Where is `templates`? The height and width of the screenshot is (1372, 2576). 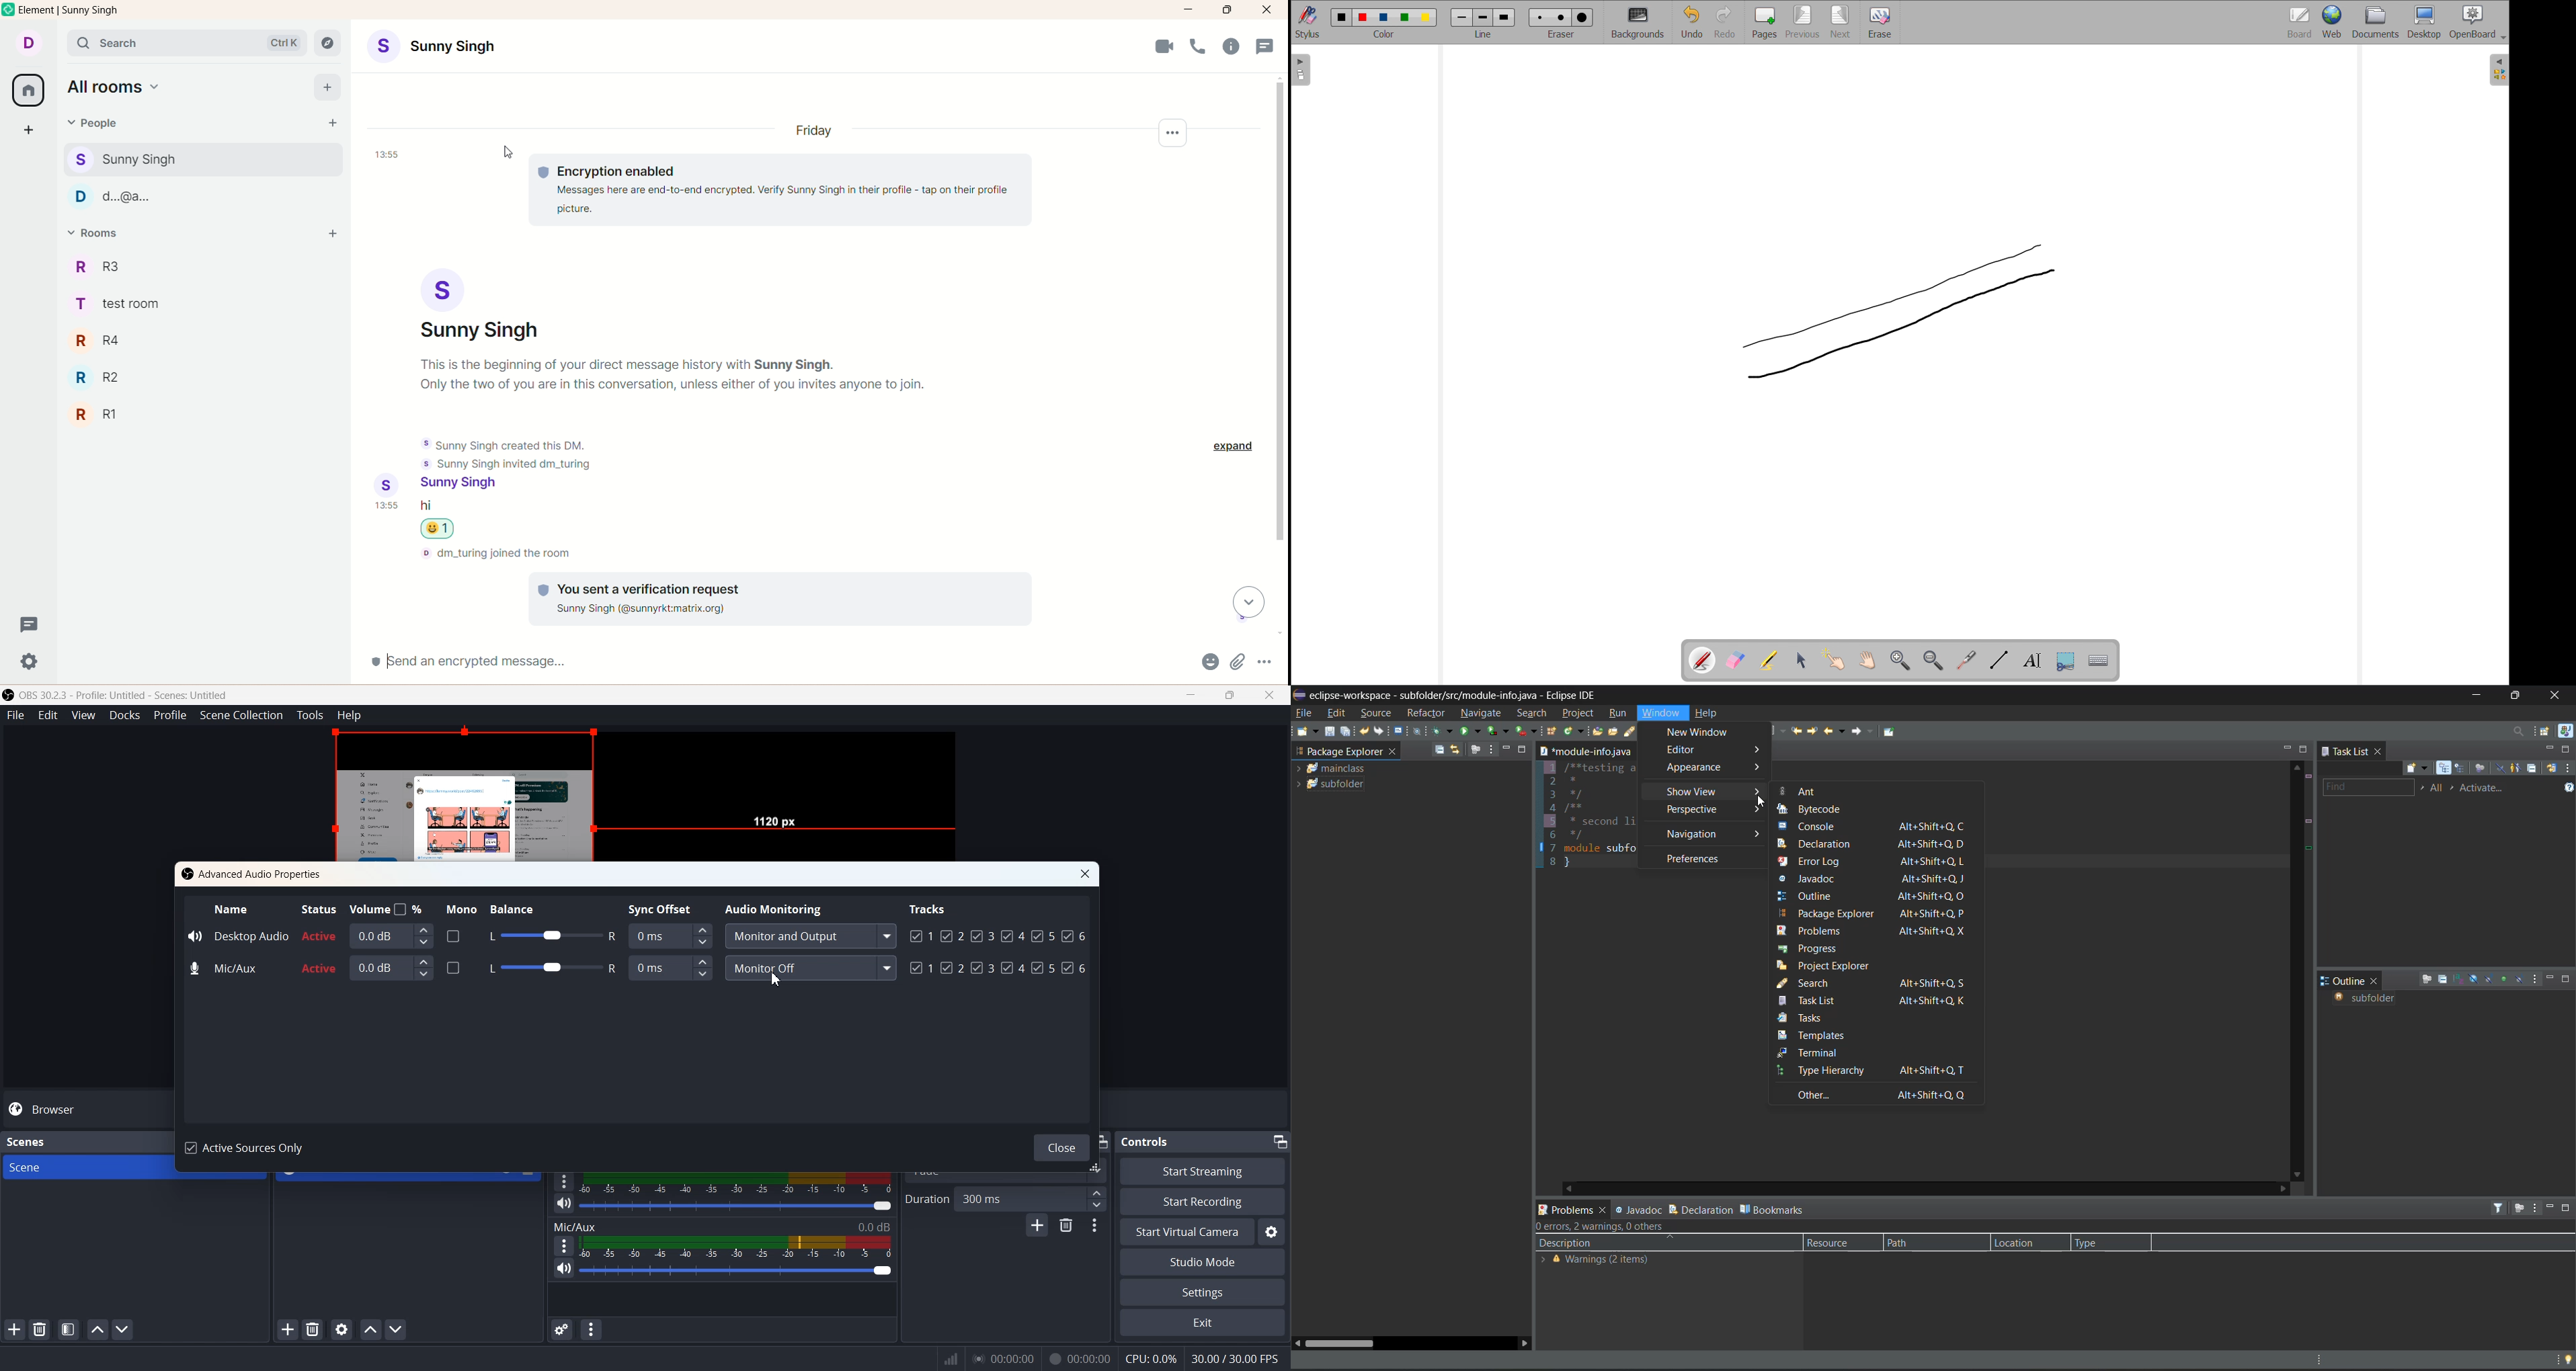 templates is located at coordinates (1826, 1035).